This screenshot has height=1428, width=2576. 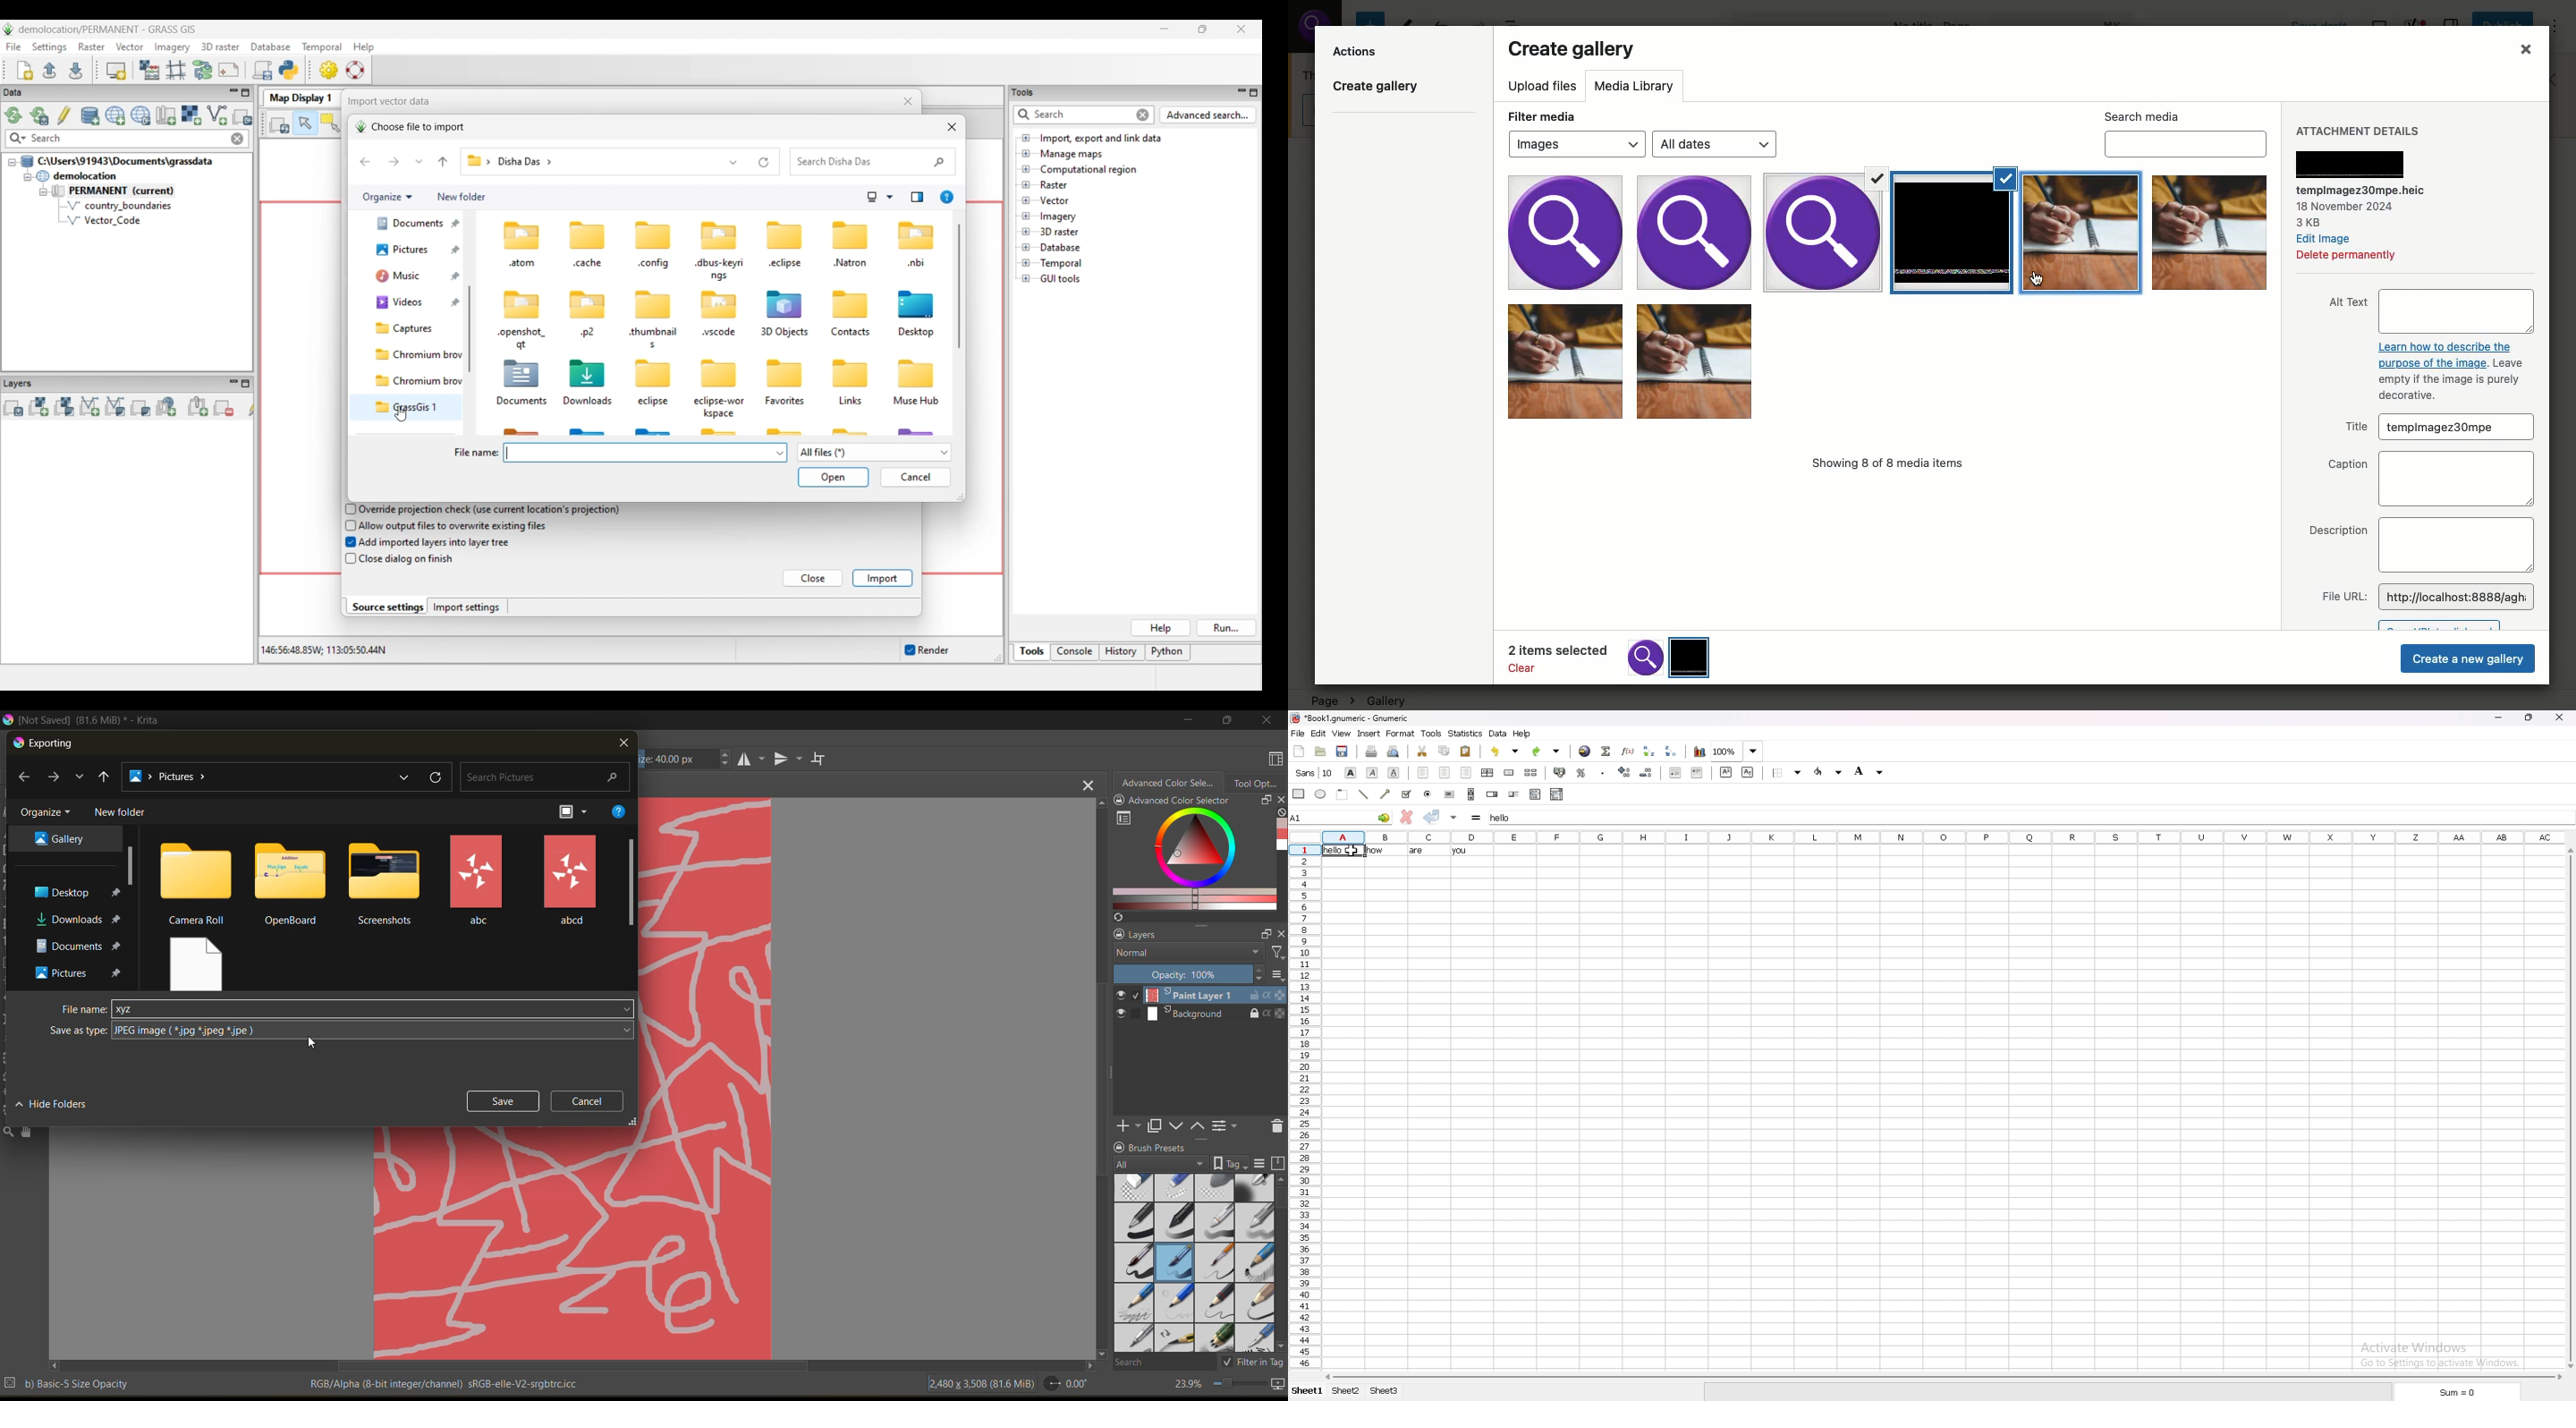 I want to click on Minimize, so click(x=1165, y=29).